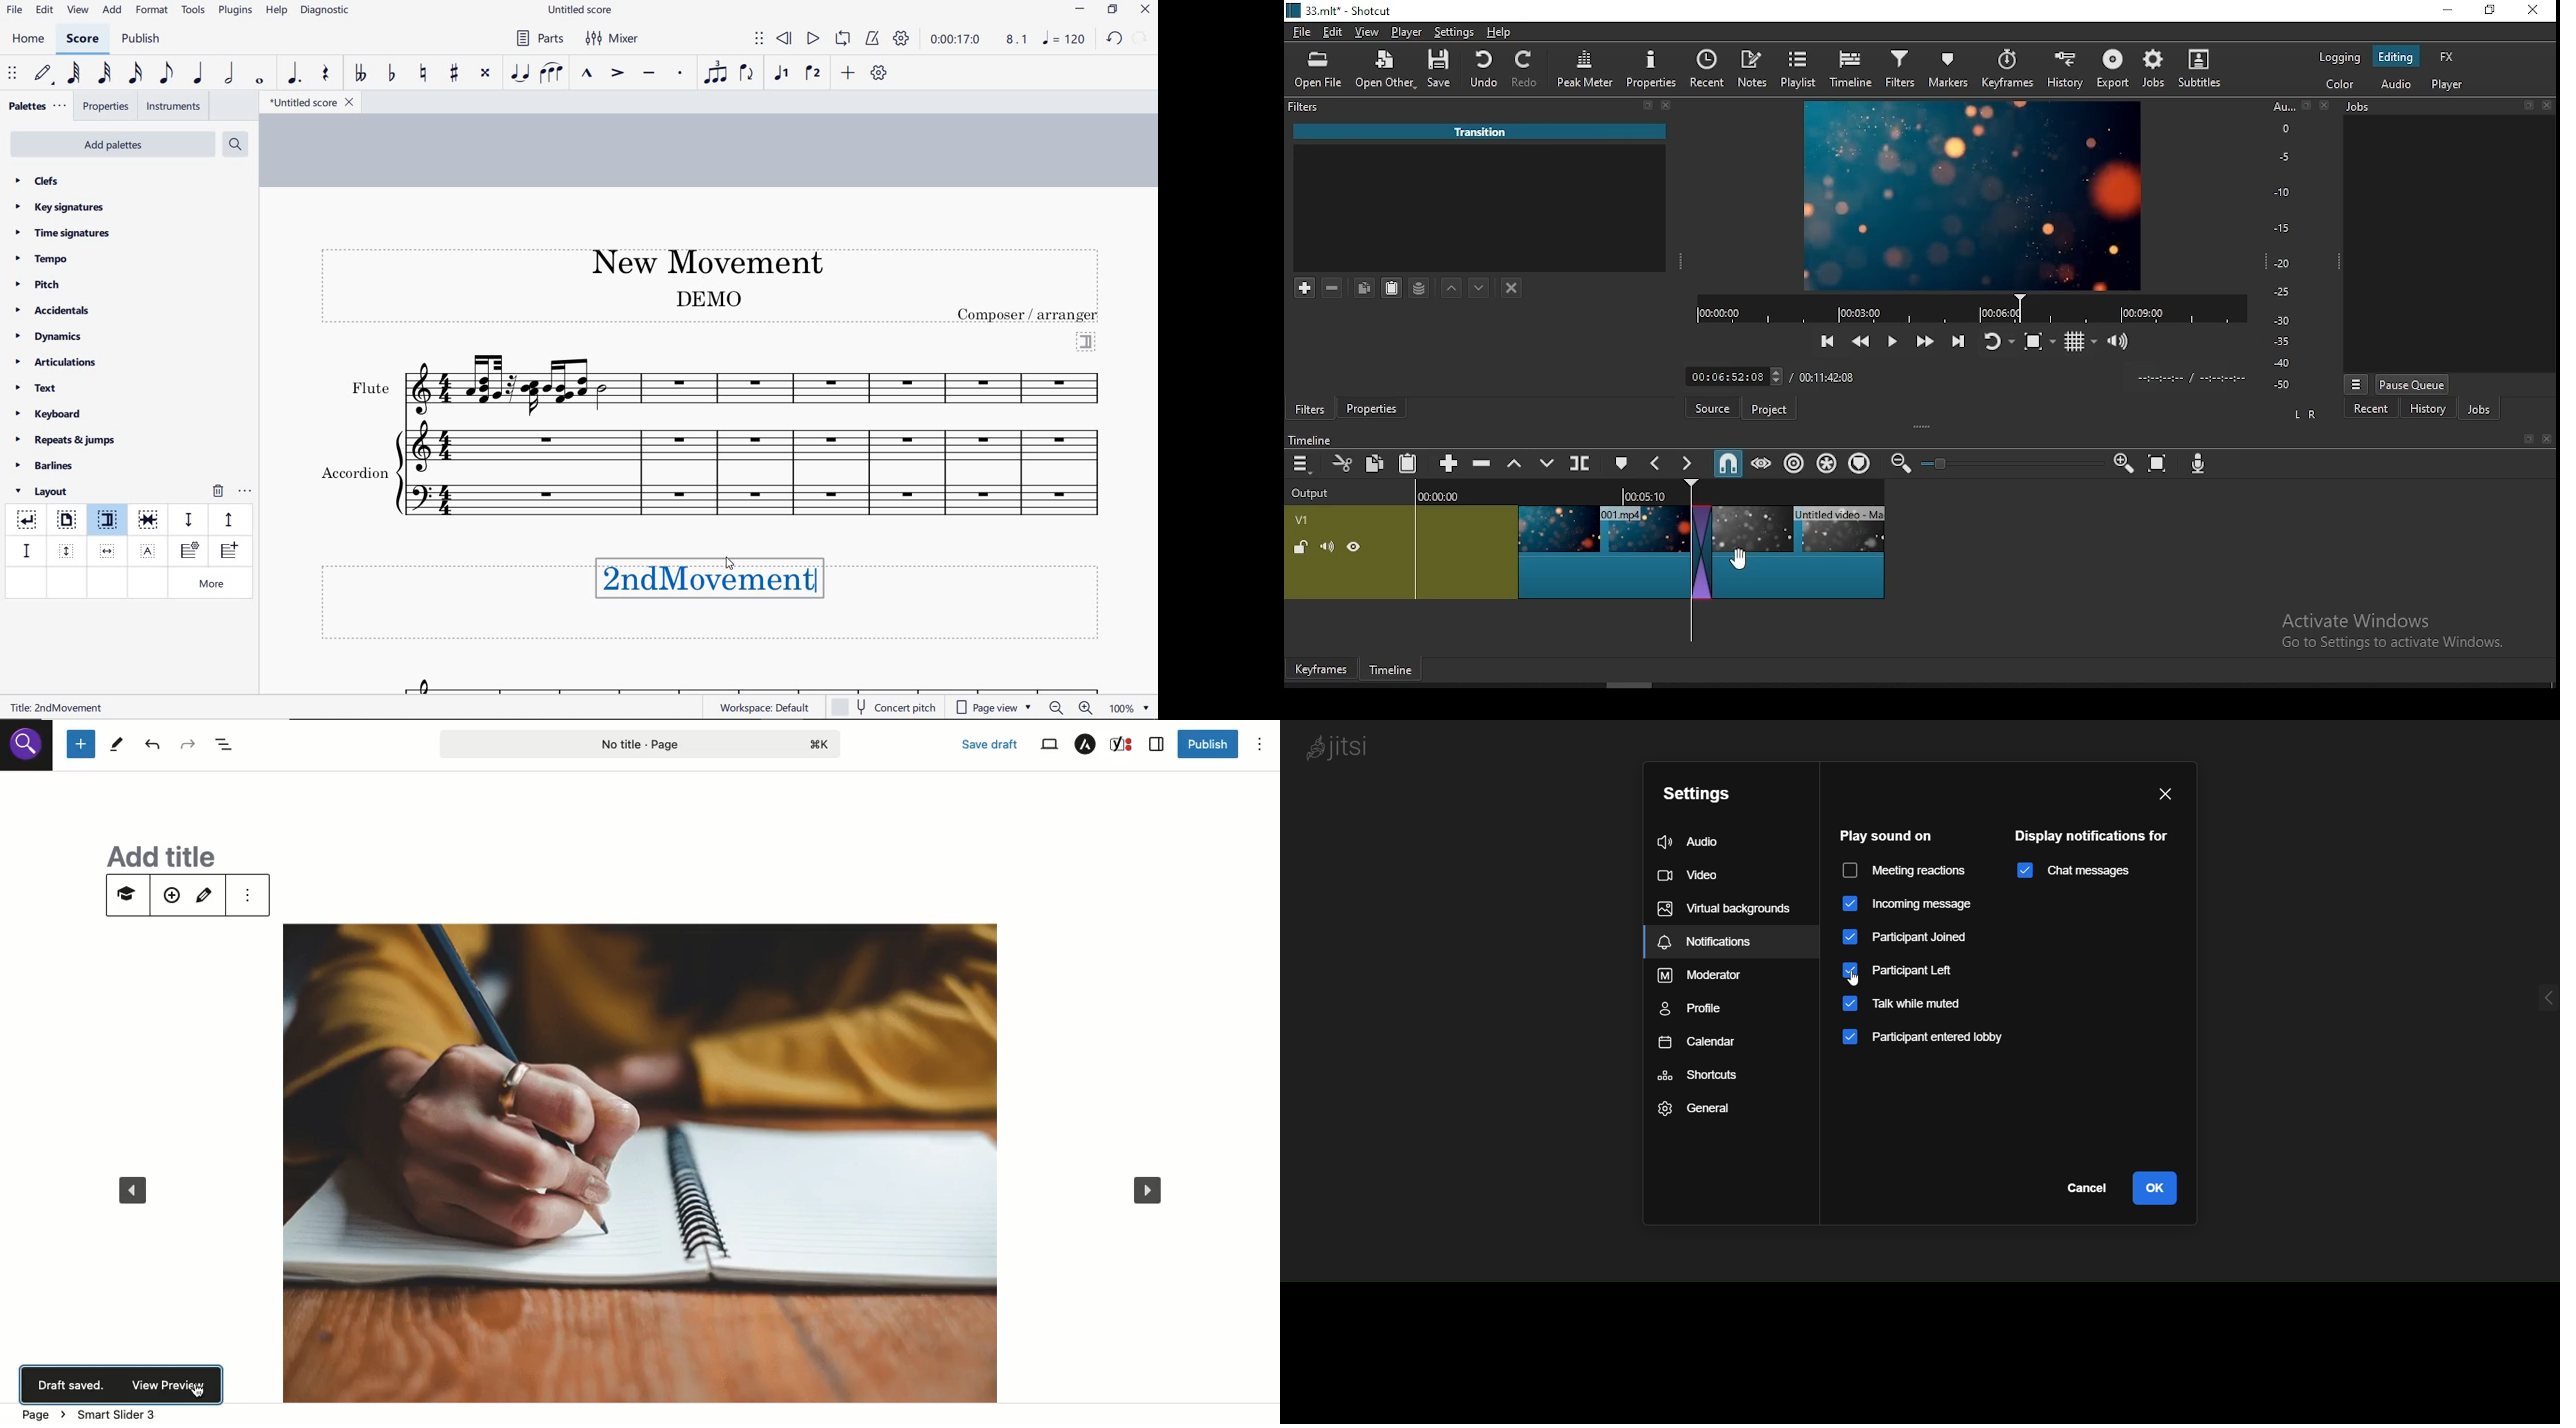 Image resolution: width=2576 pixels, height=1428 pixels. Describe the element at coordinates (1499, 30) in the screenshot. I see `help` at that location.